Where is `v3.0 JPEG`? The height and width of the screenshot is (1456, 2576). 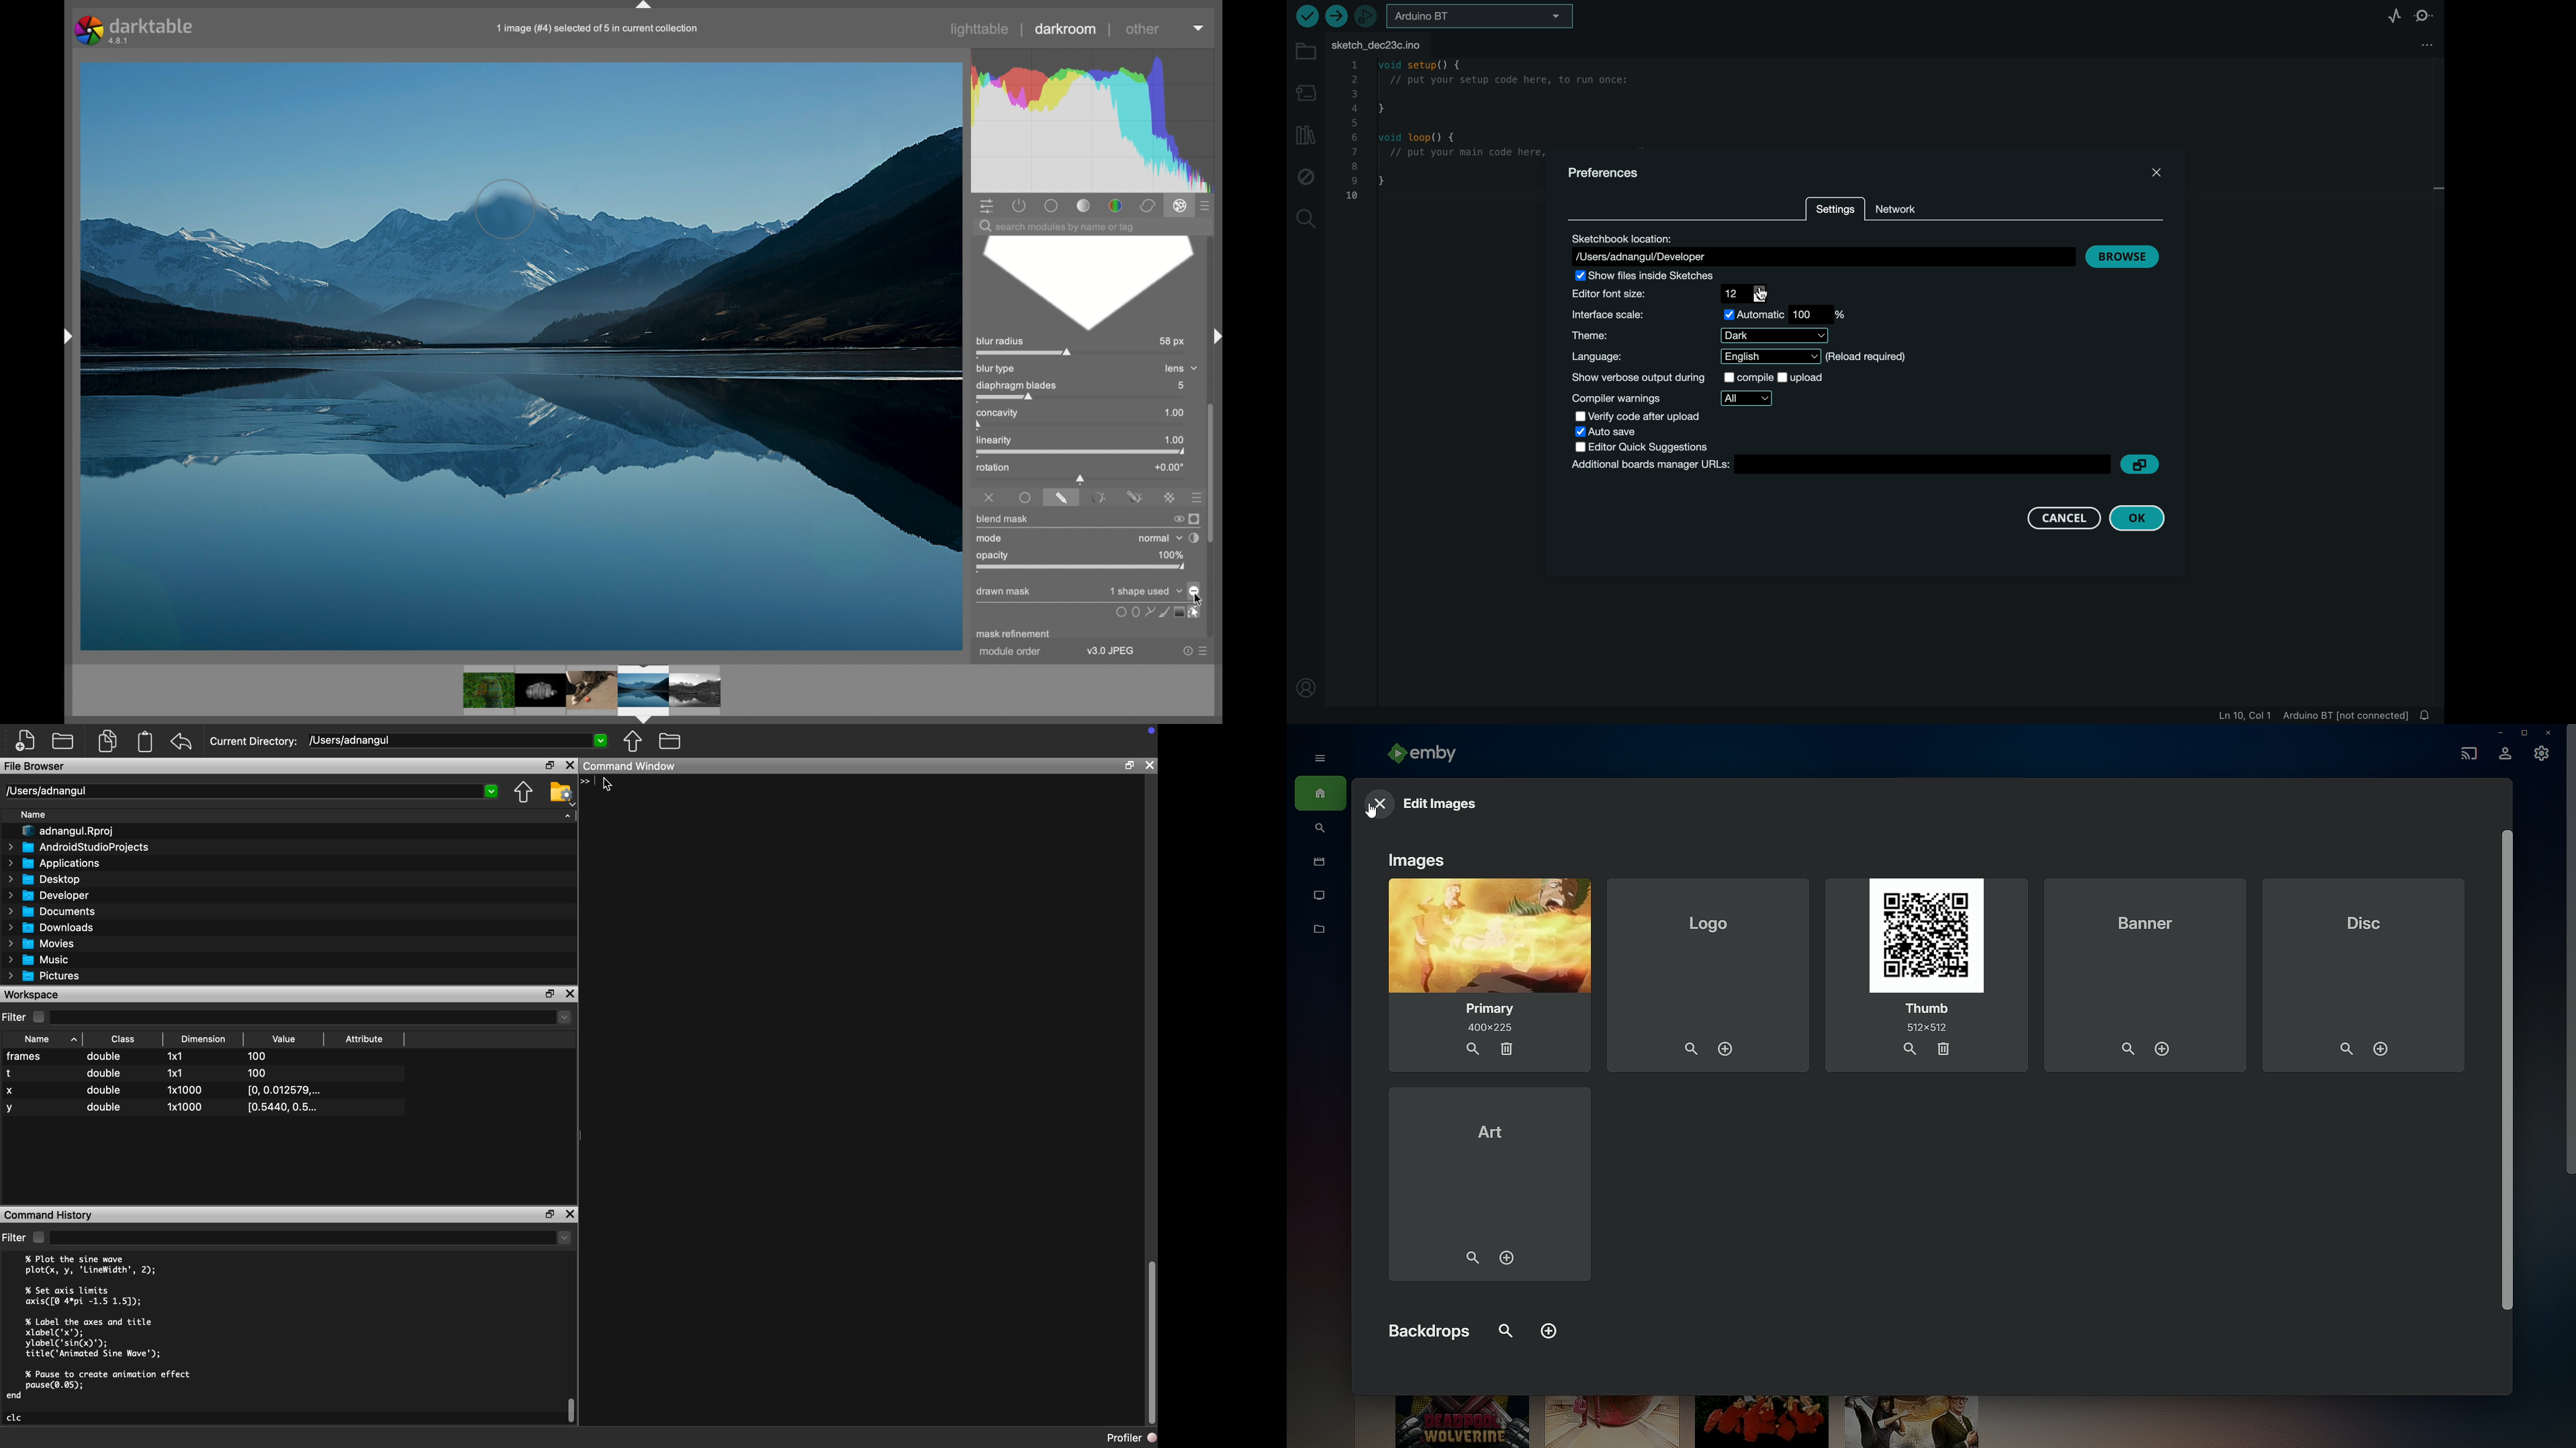
v3.0 JPEG is located at coordinates (1114, 653).